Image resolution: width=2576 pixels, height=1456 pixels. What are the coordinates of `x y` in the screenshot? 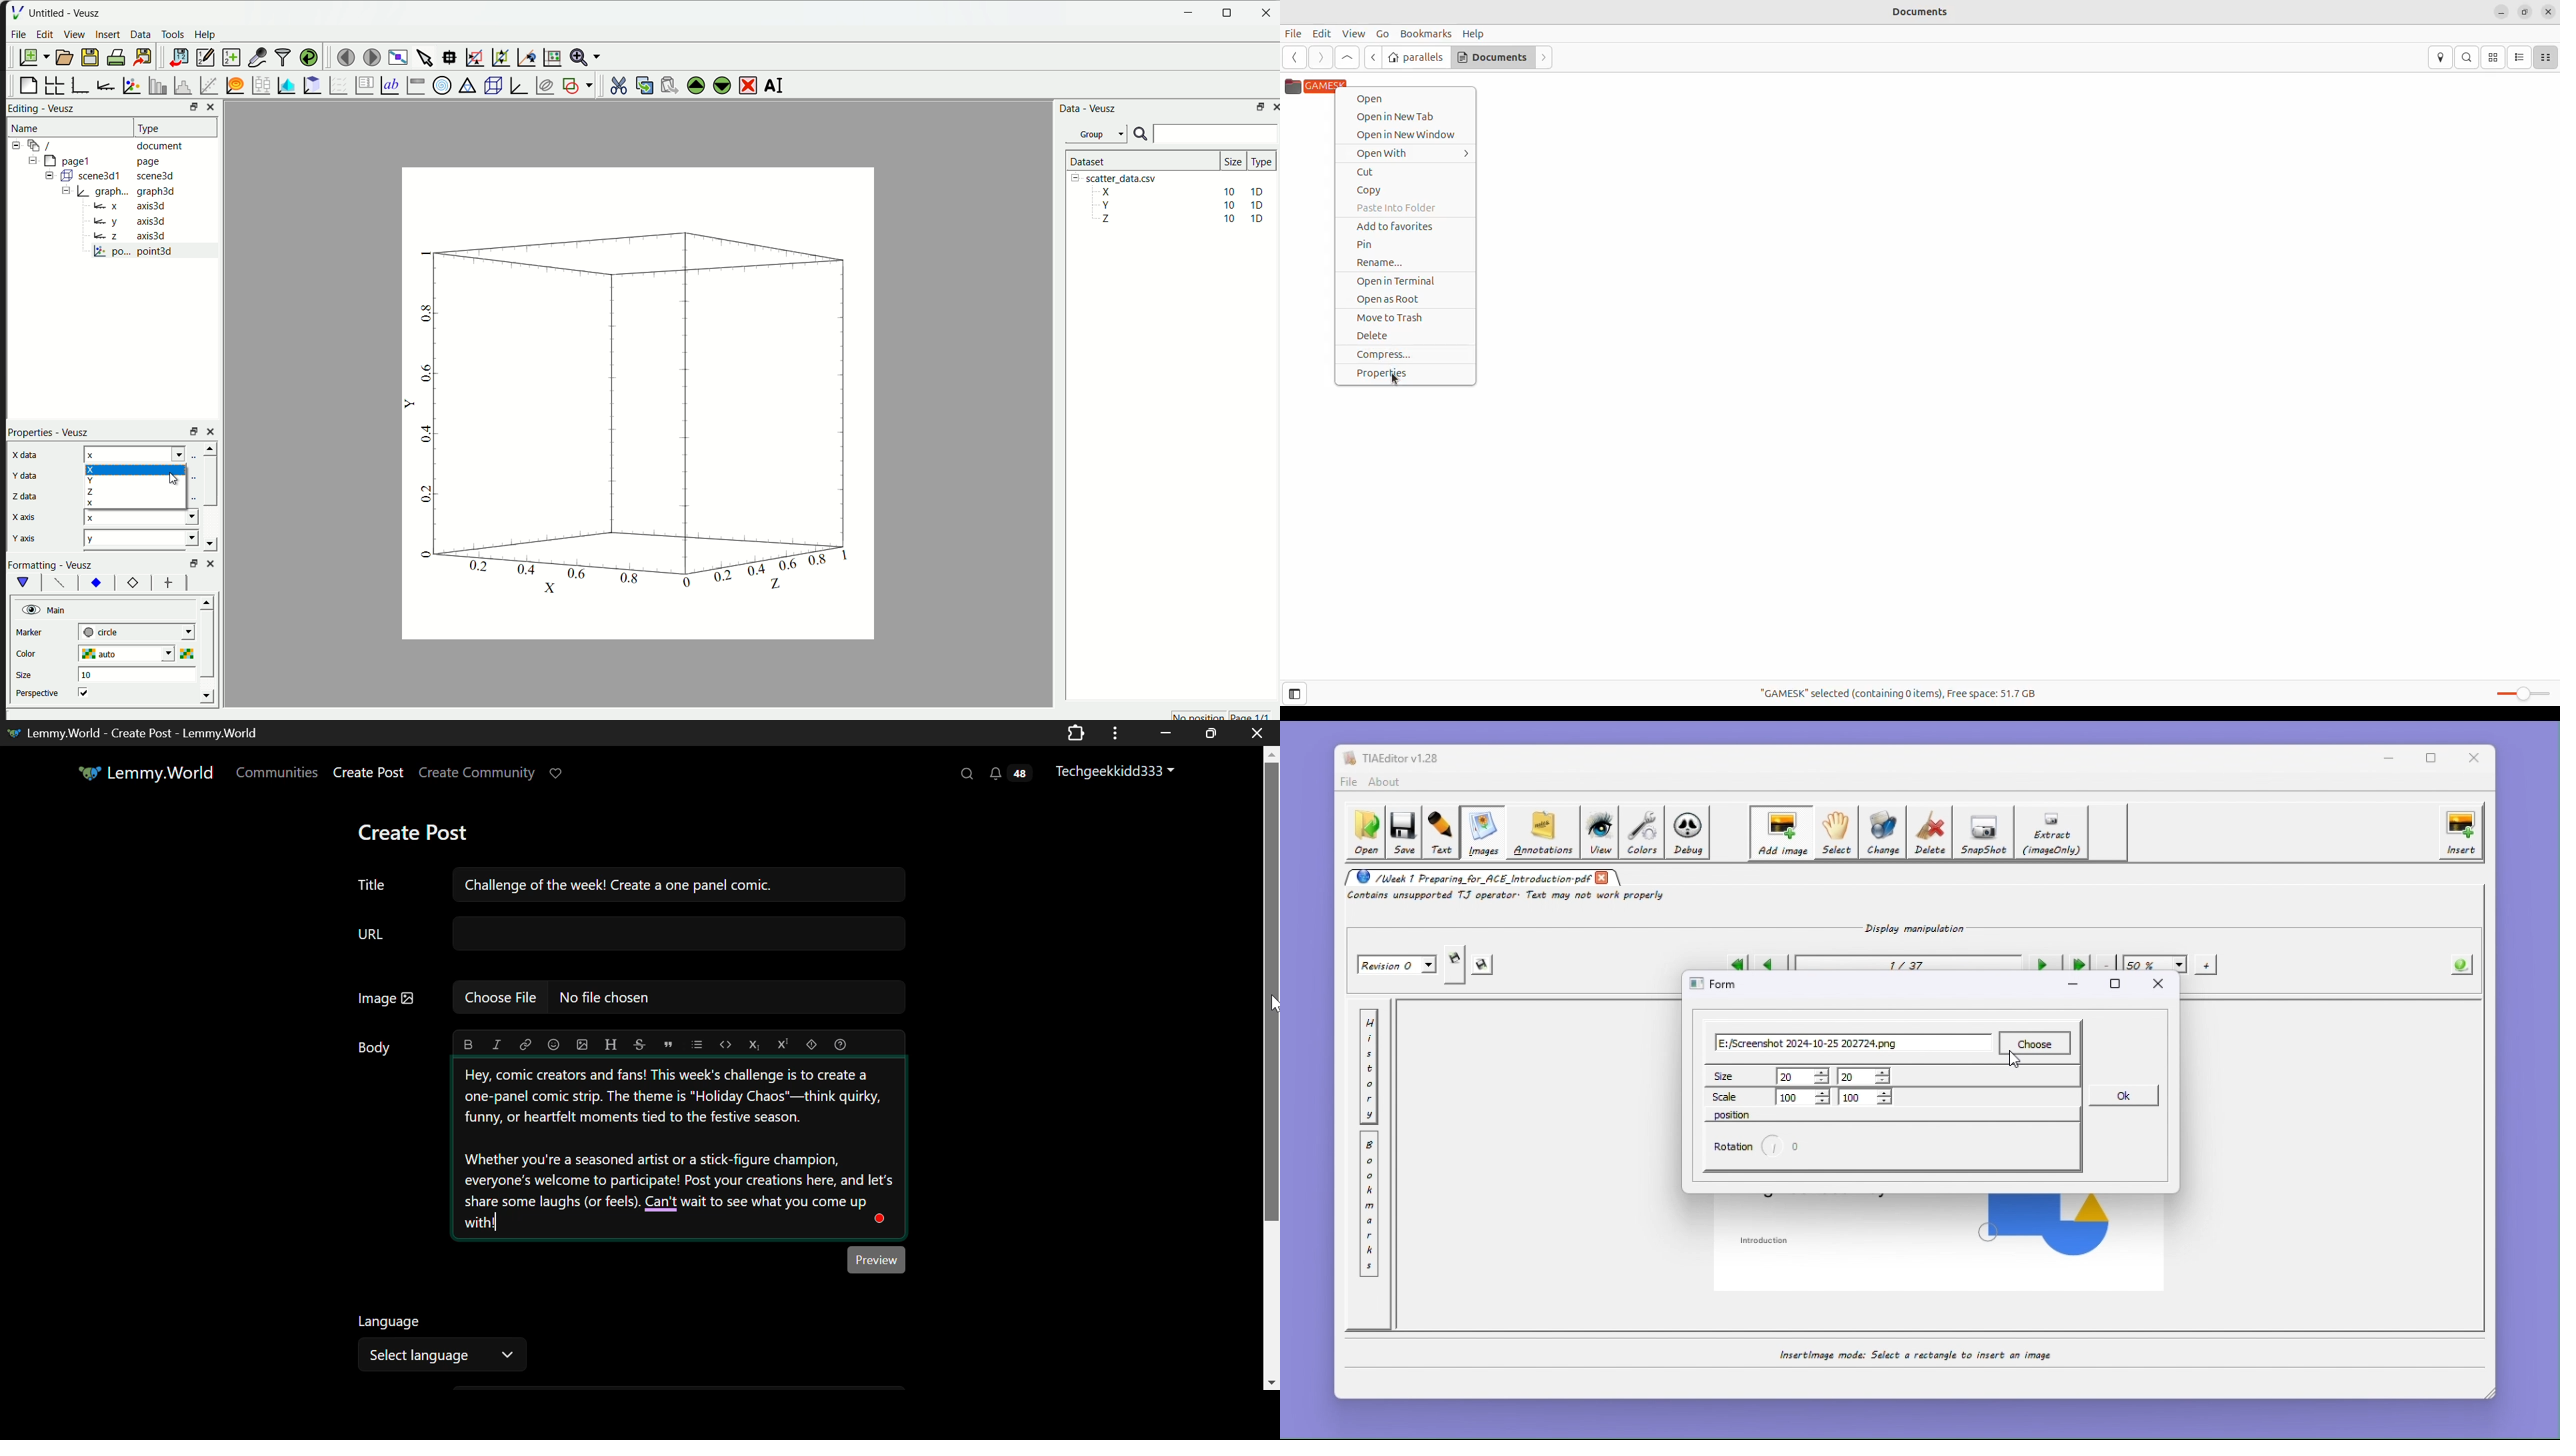 It's located at (147, 474).